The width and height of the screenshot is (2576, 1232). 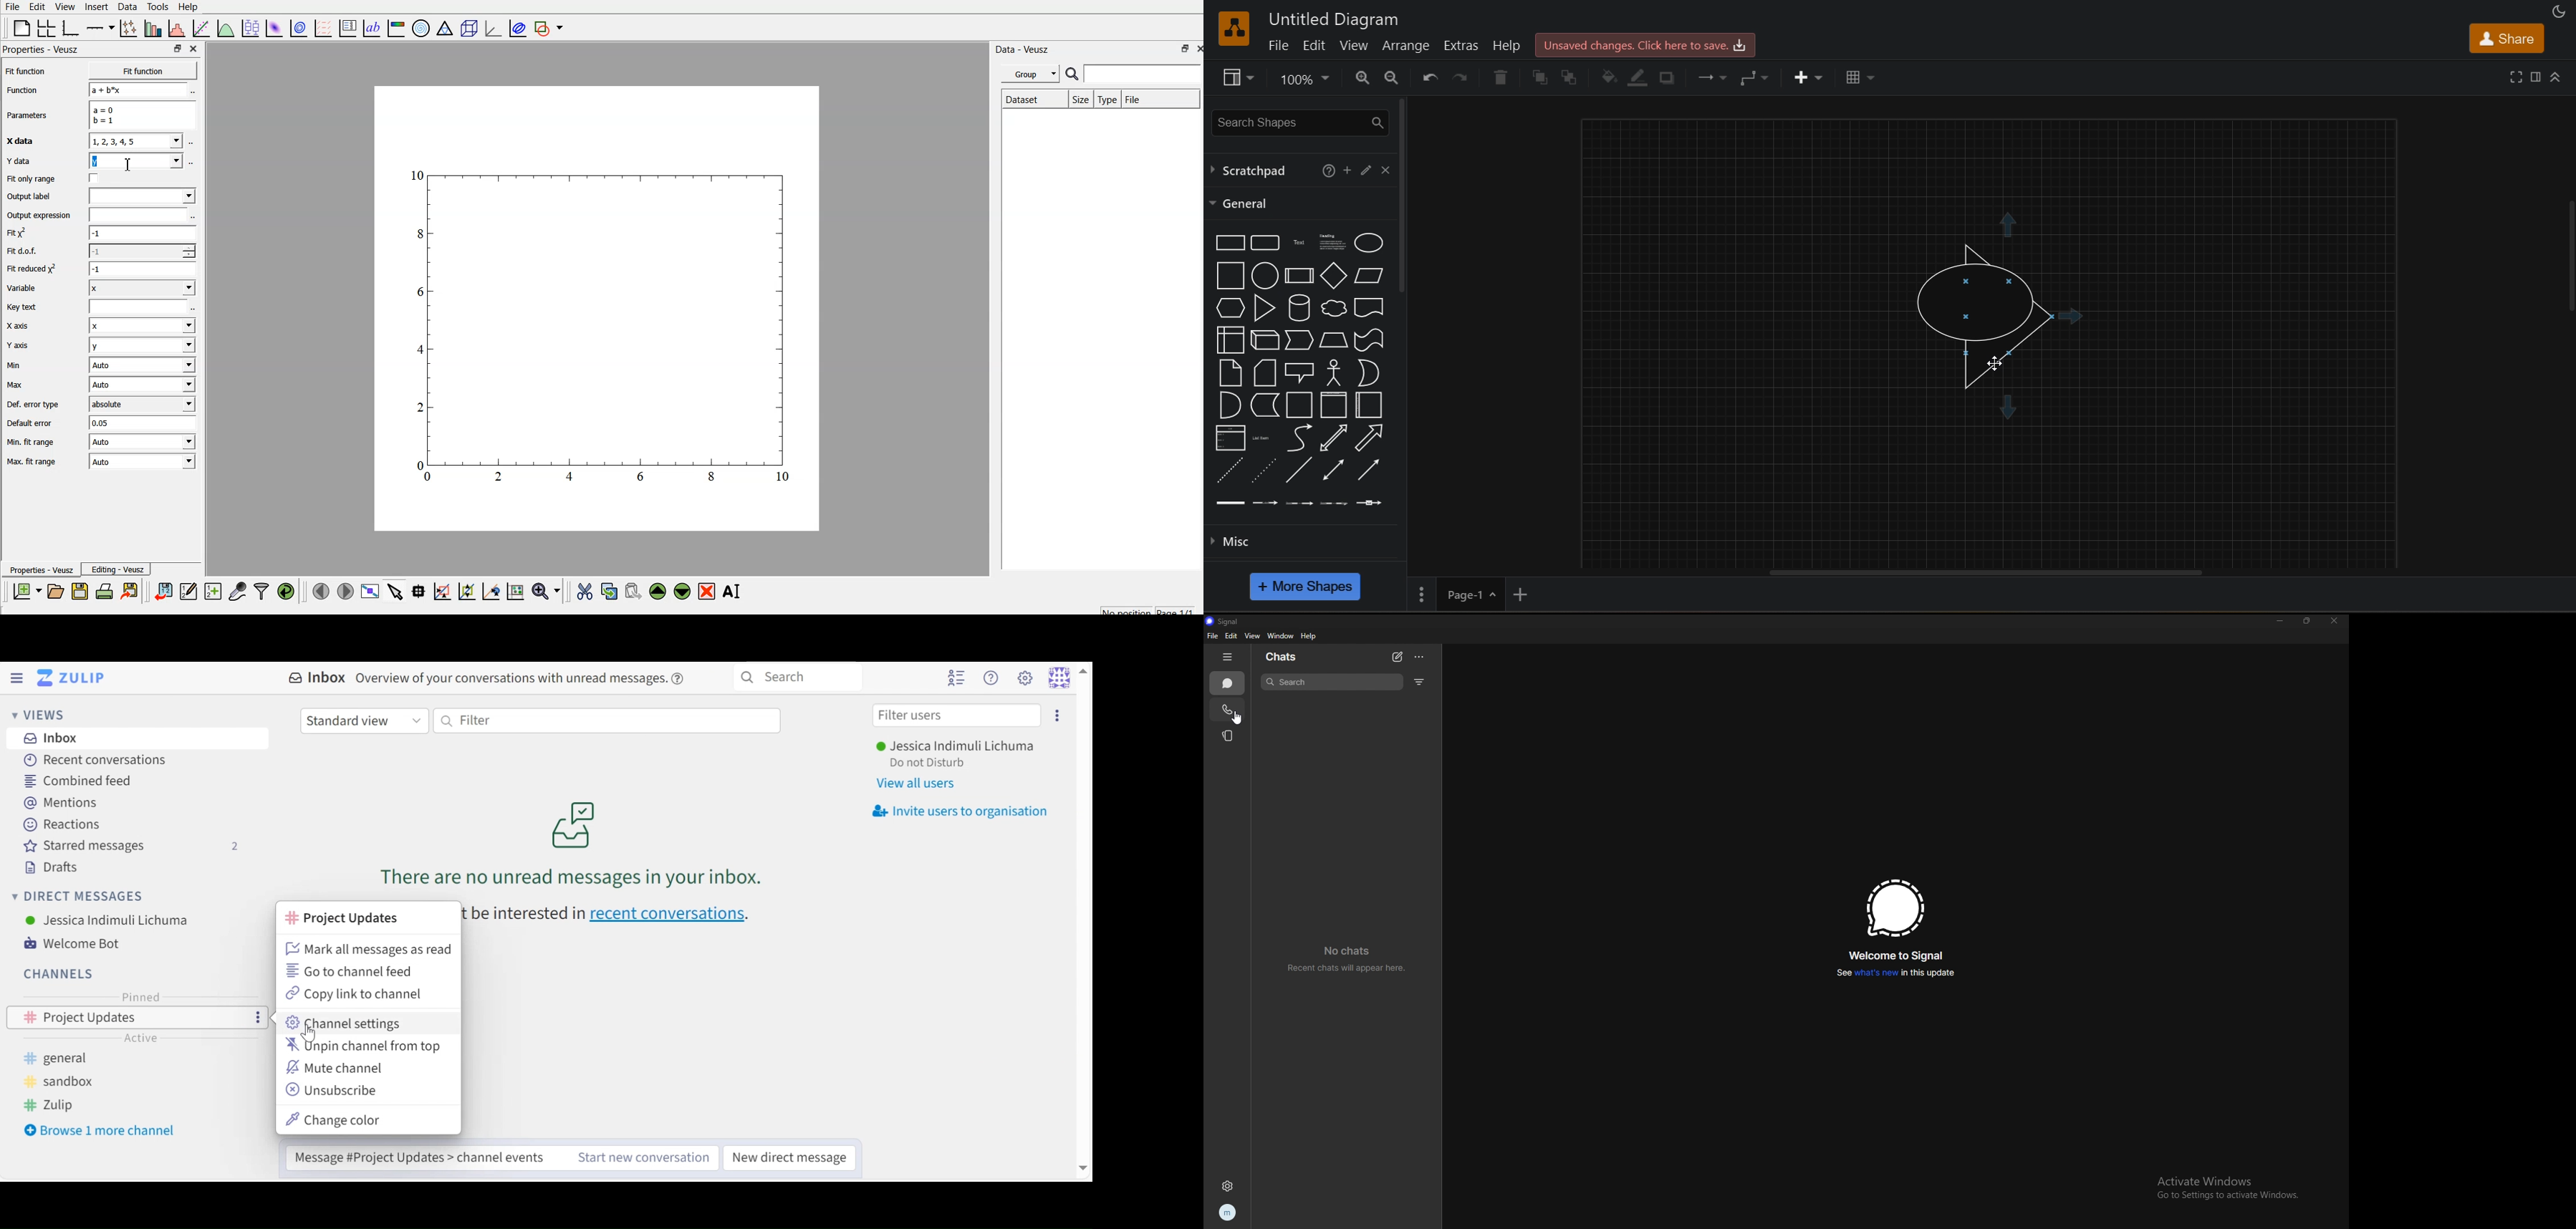 I want to click on circle, so click(x=1264, y=275).